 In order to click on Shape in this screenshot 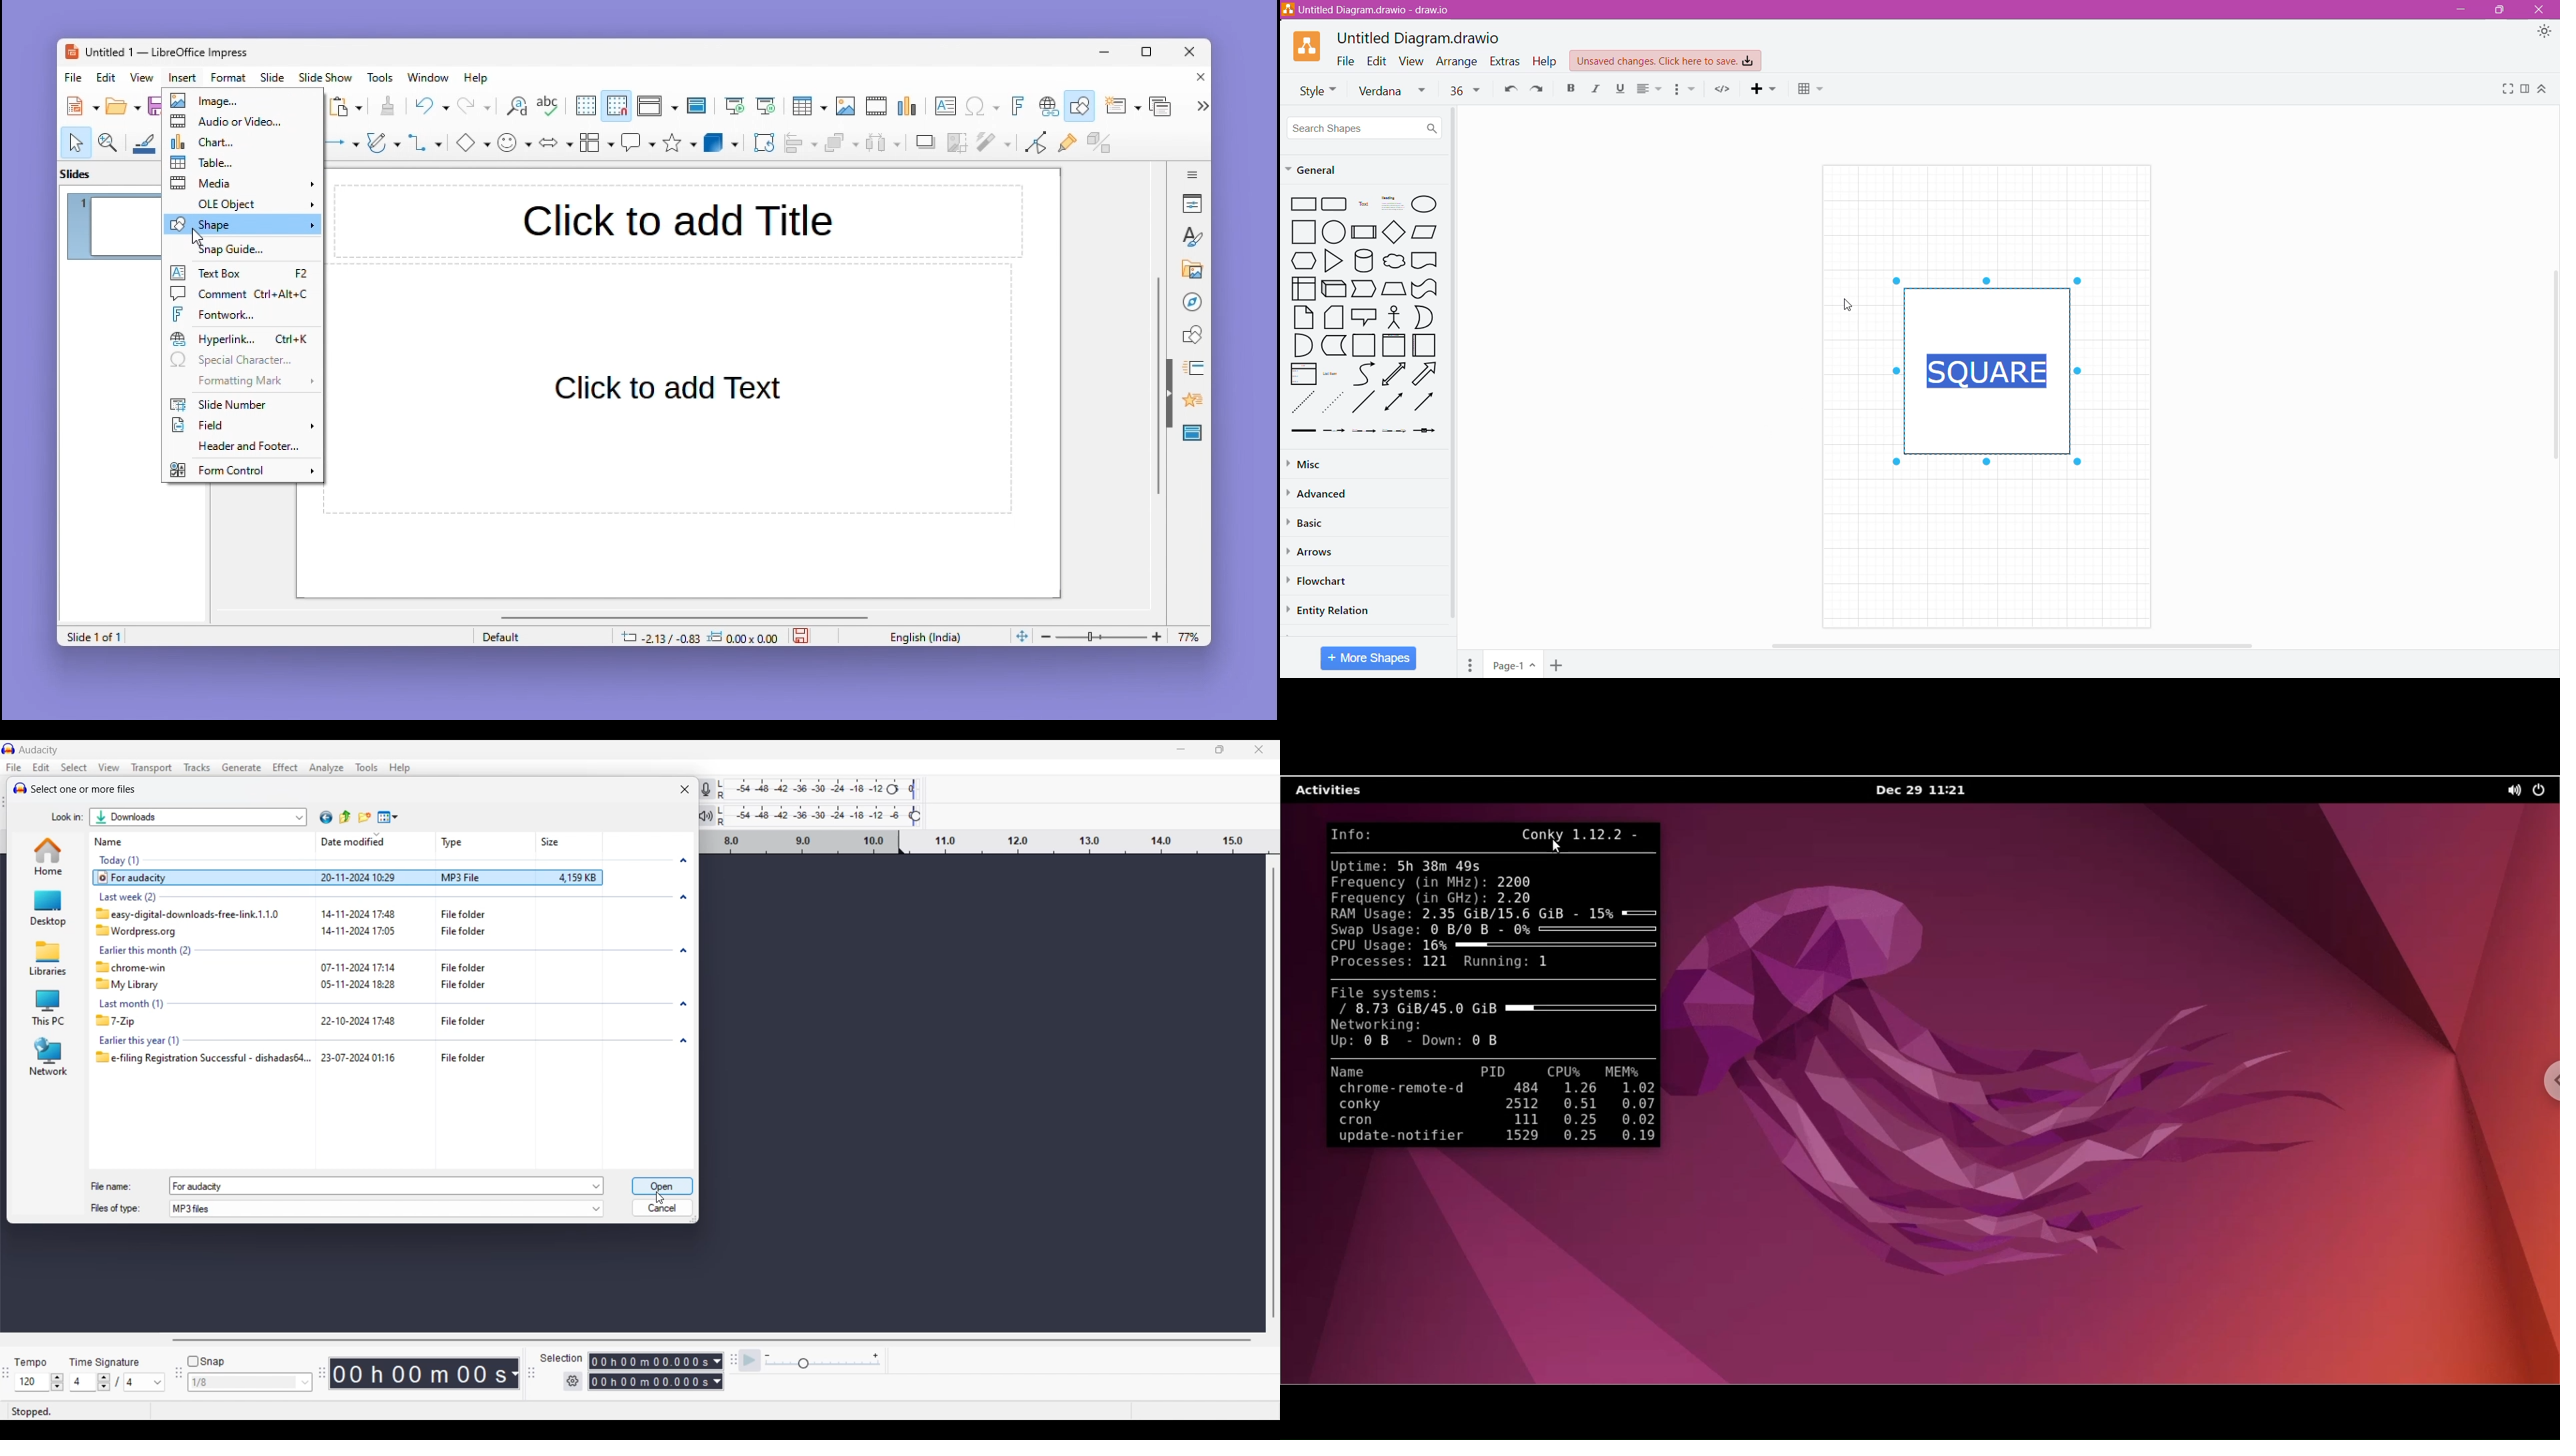, I will do `click(242, 224)`.